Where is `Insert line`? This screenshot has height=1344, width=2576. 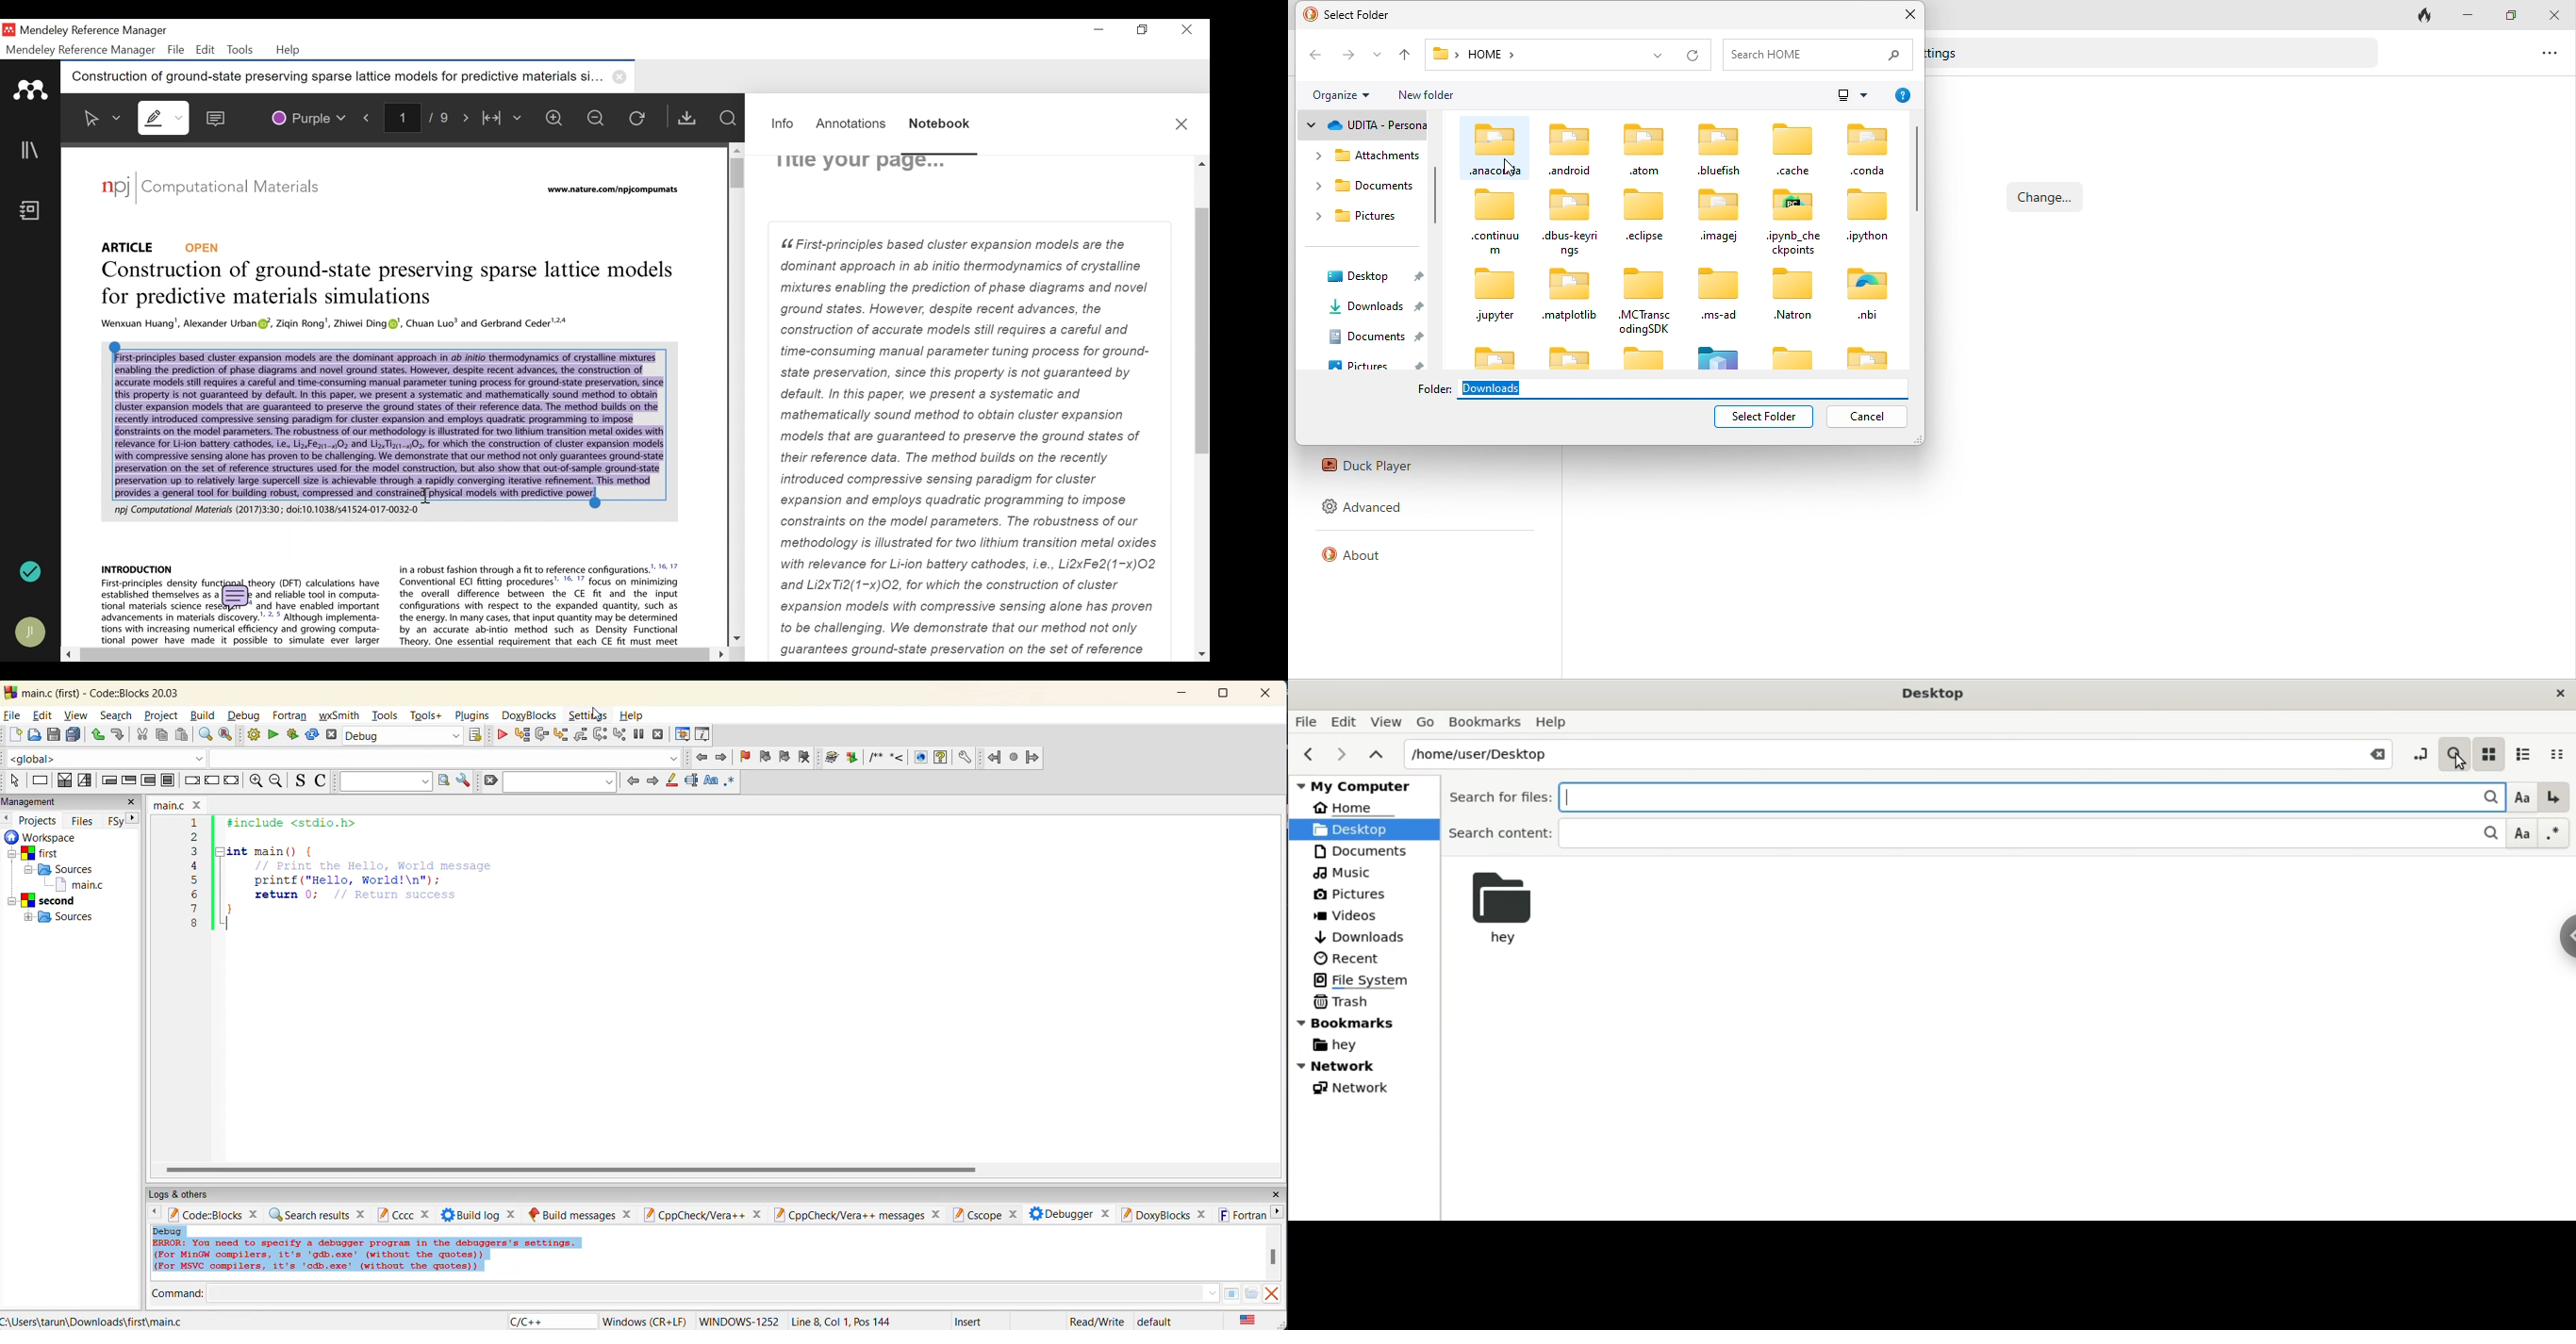 Insert line is located at coordinates (895, 759).